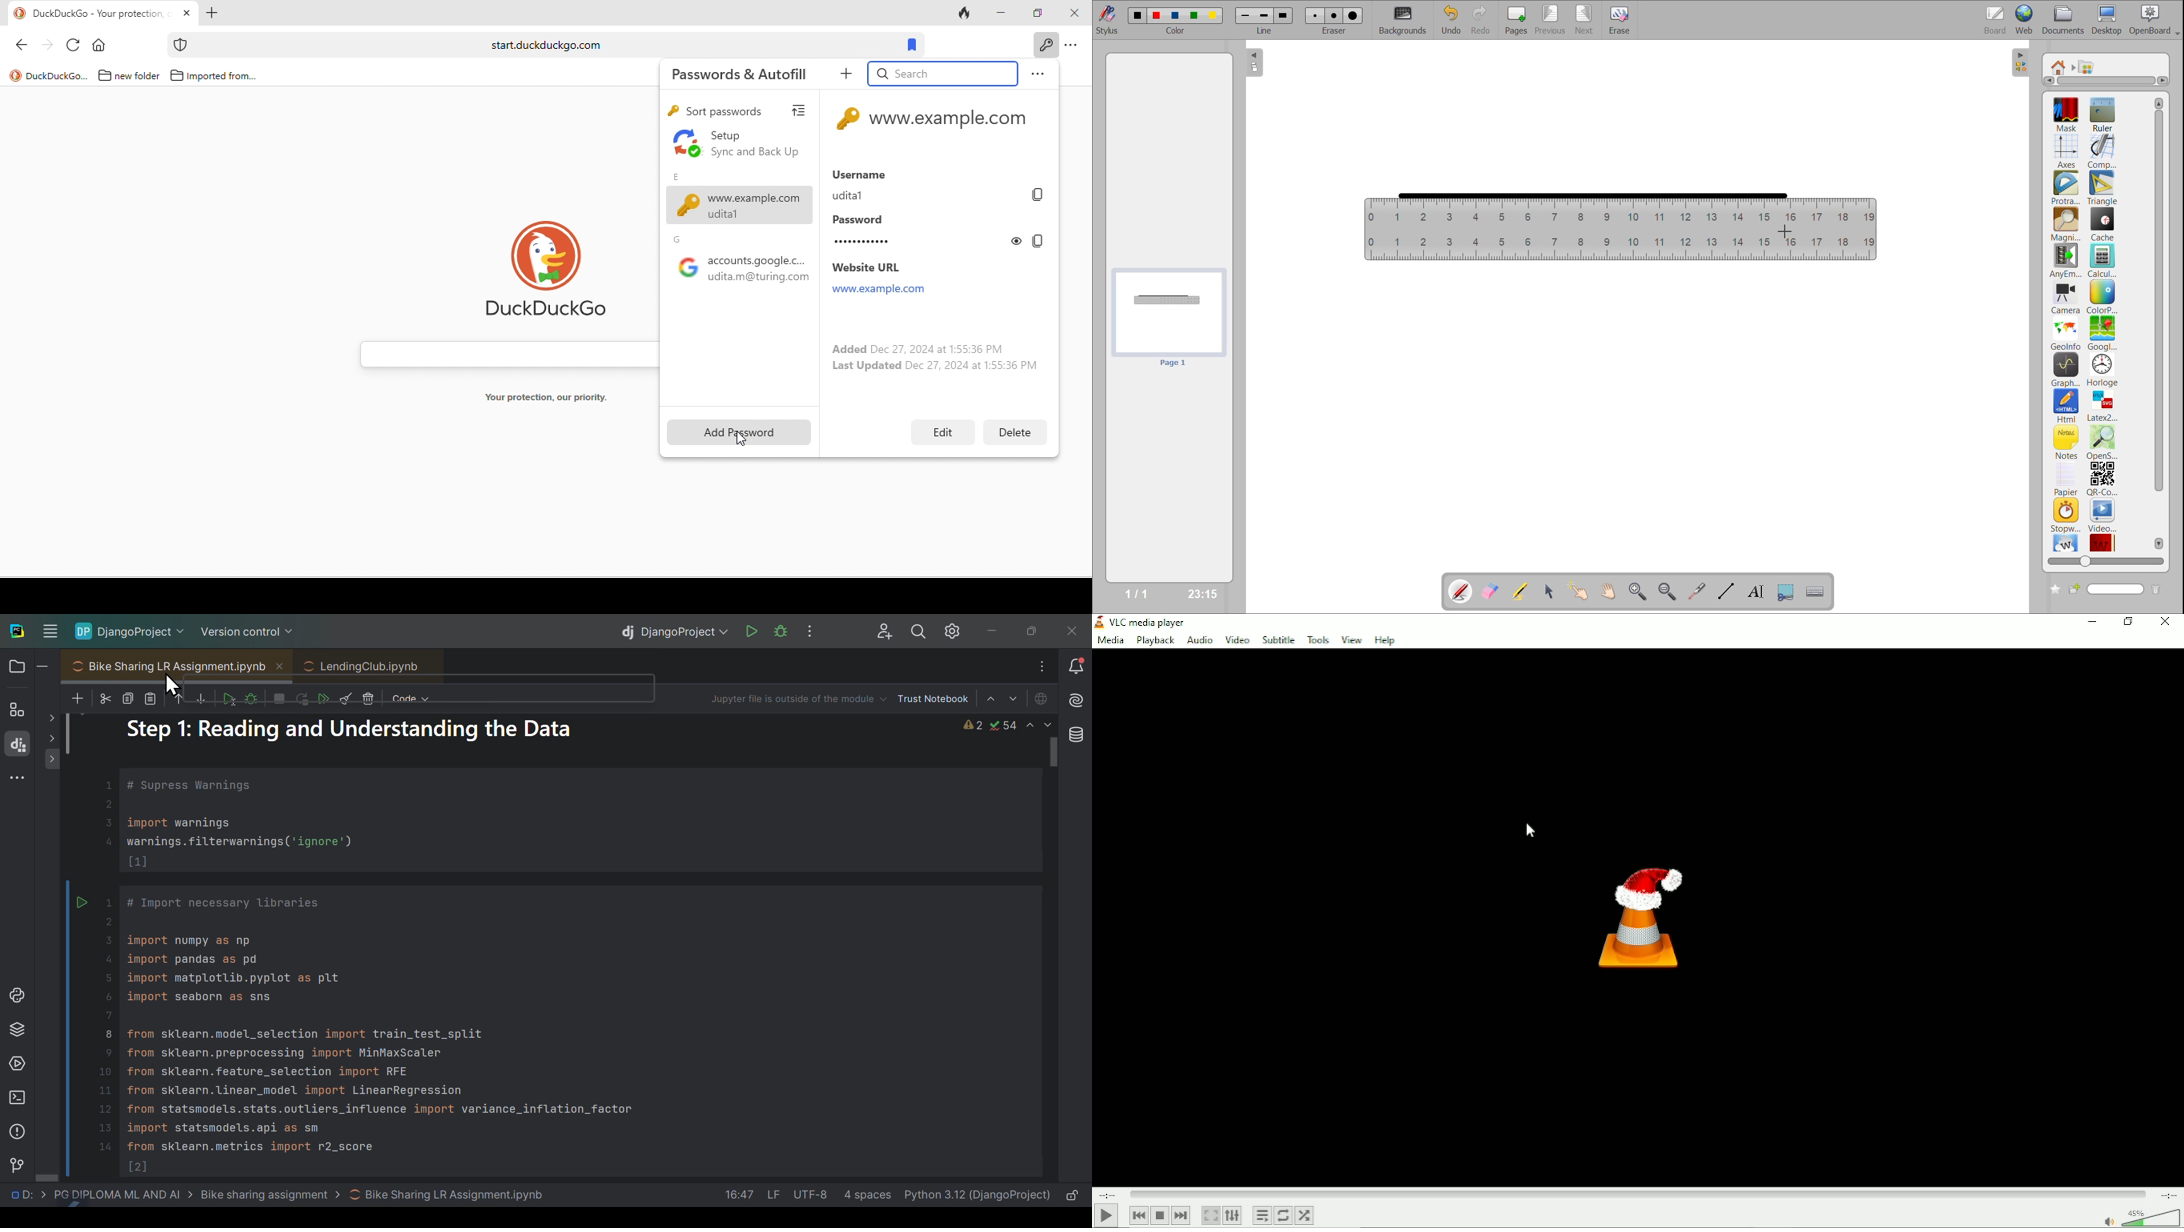 This screenshot has height=1232, width=2184. Describe the element at coordinates (1725, 591) in the screenshot. I see `draw lines` at that location.